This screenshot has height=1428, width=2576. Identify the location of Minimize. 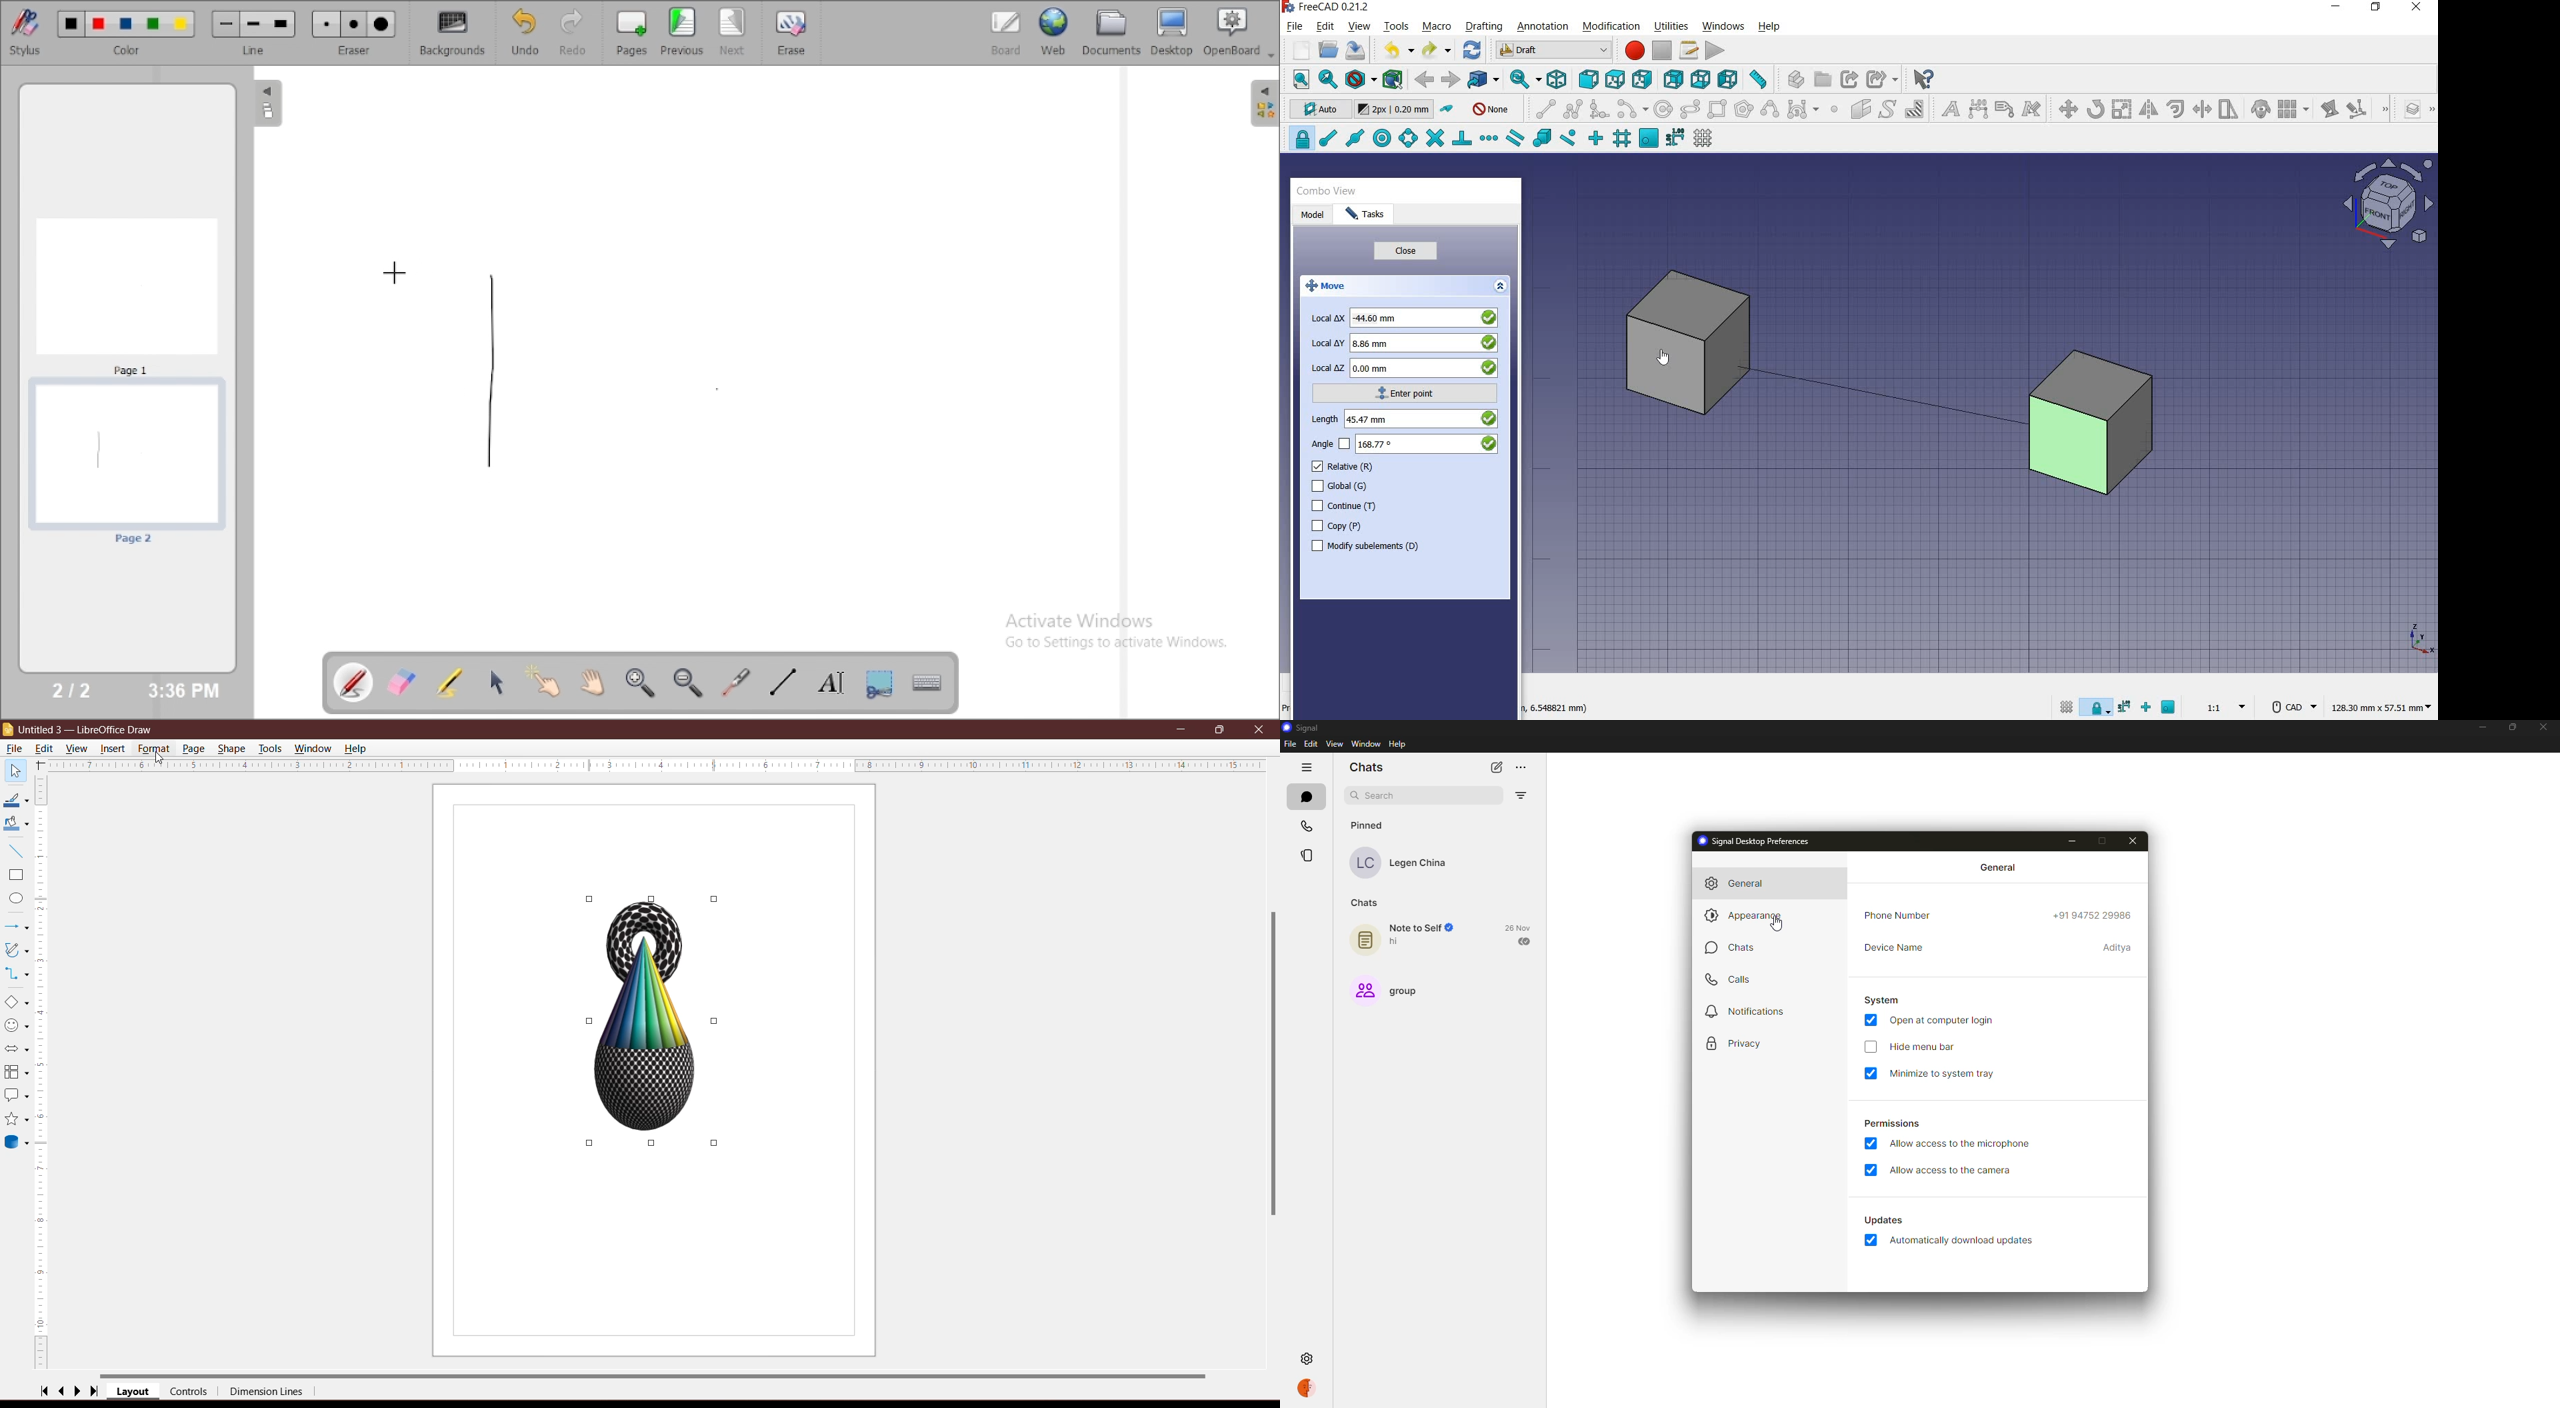
(1182, 728).